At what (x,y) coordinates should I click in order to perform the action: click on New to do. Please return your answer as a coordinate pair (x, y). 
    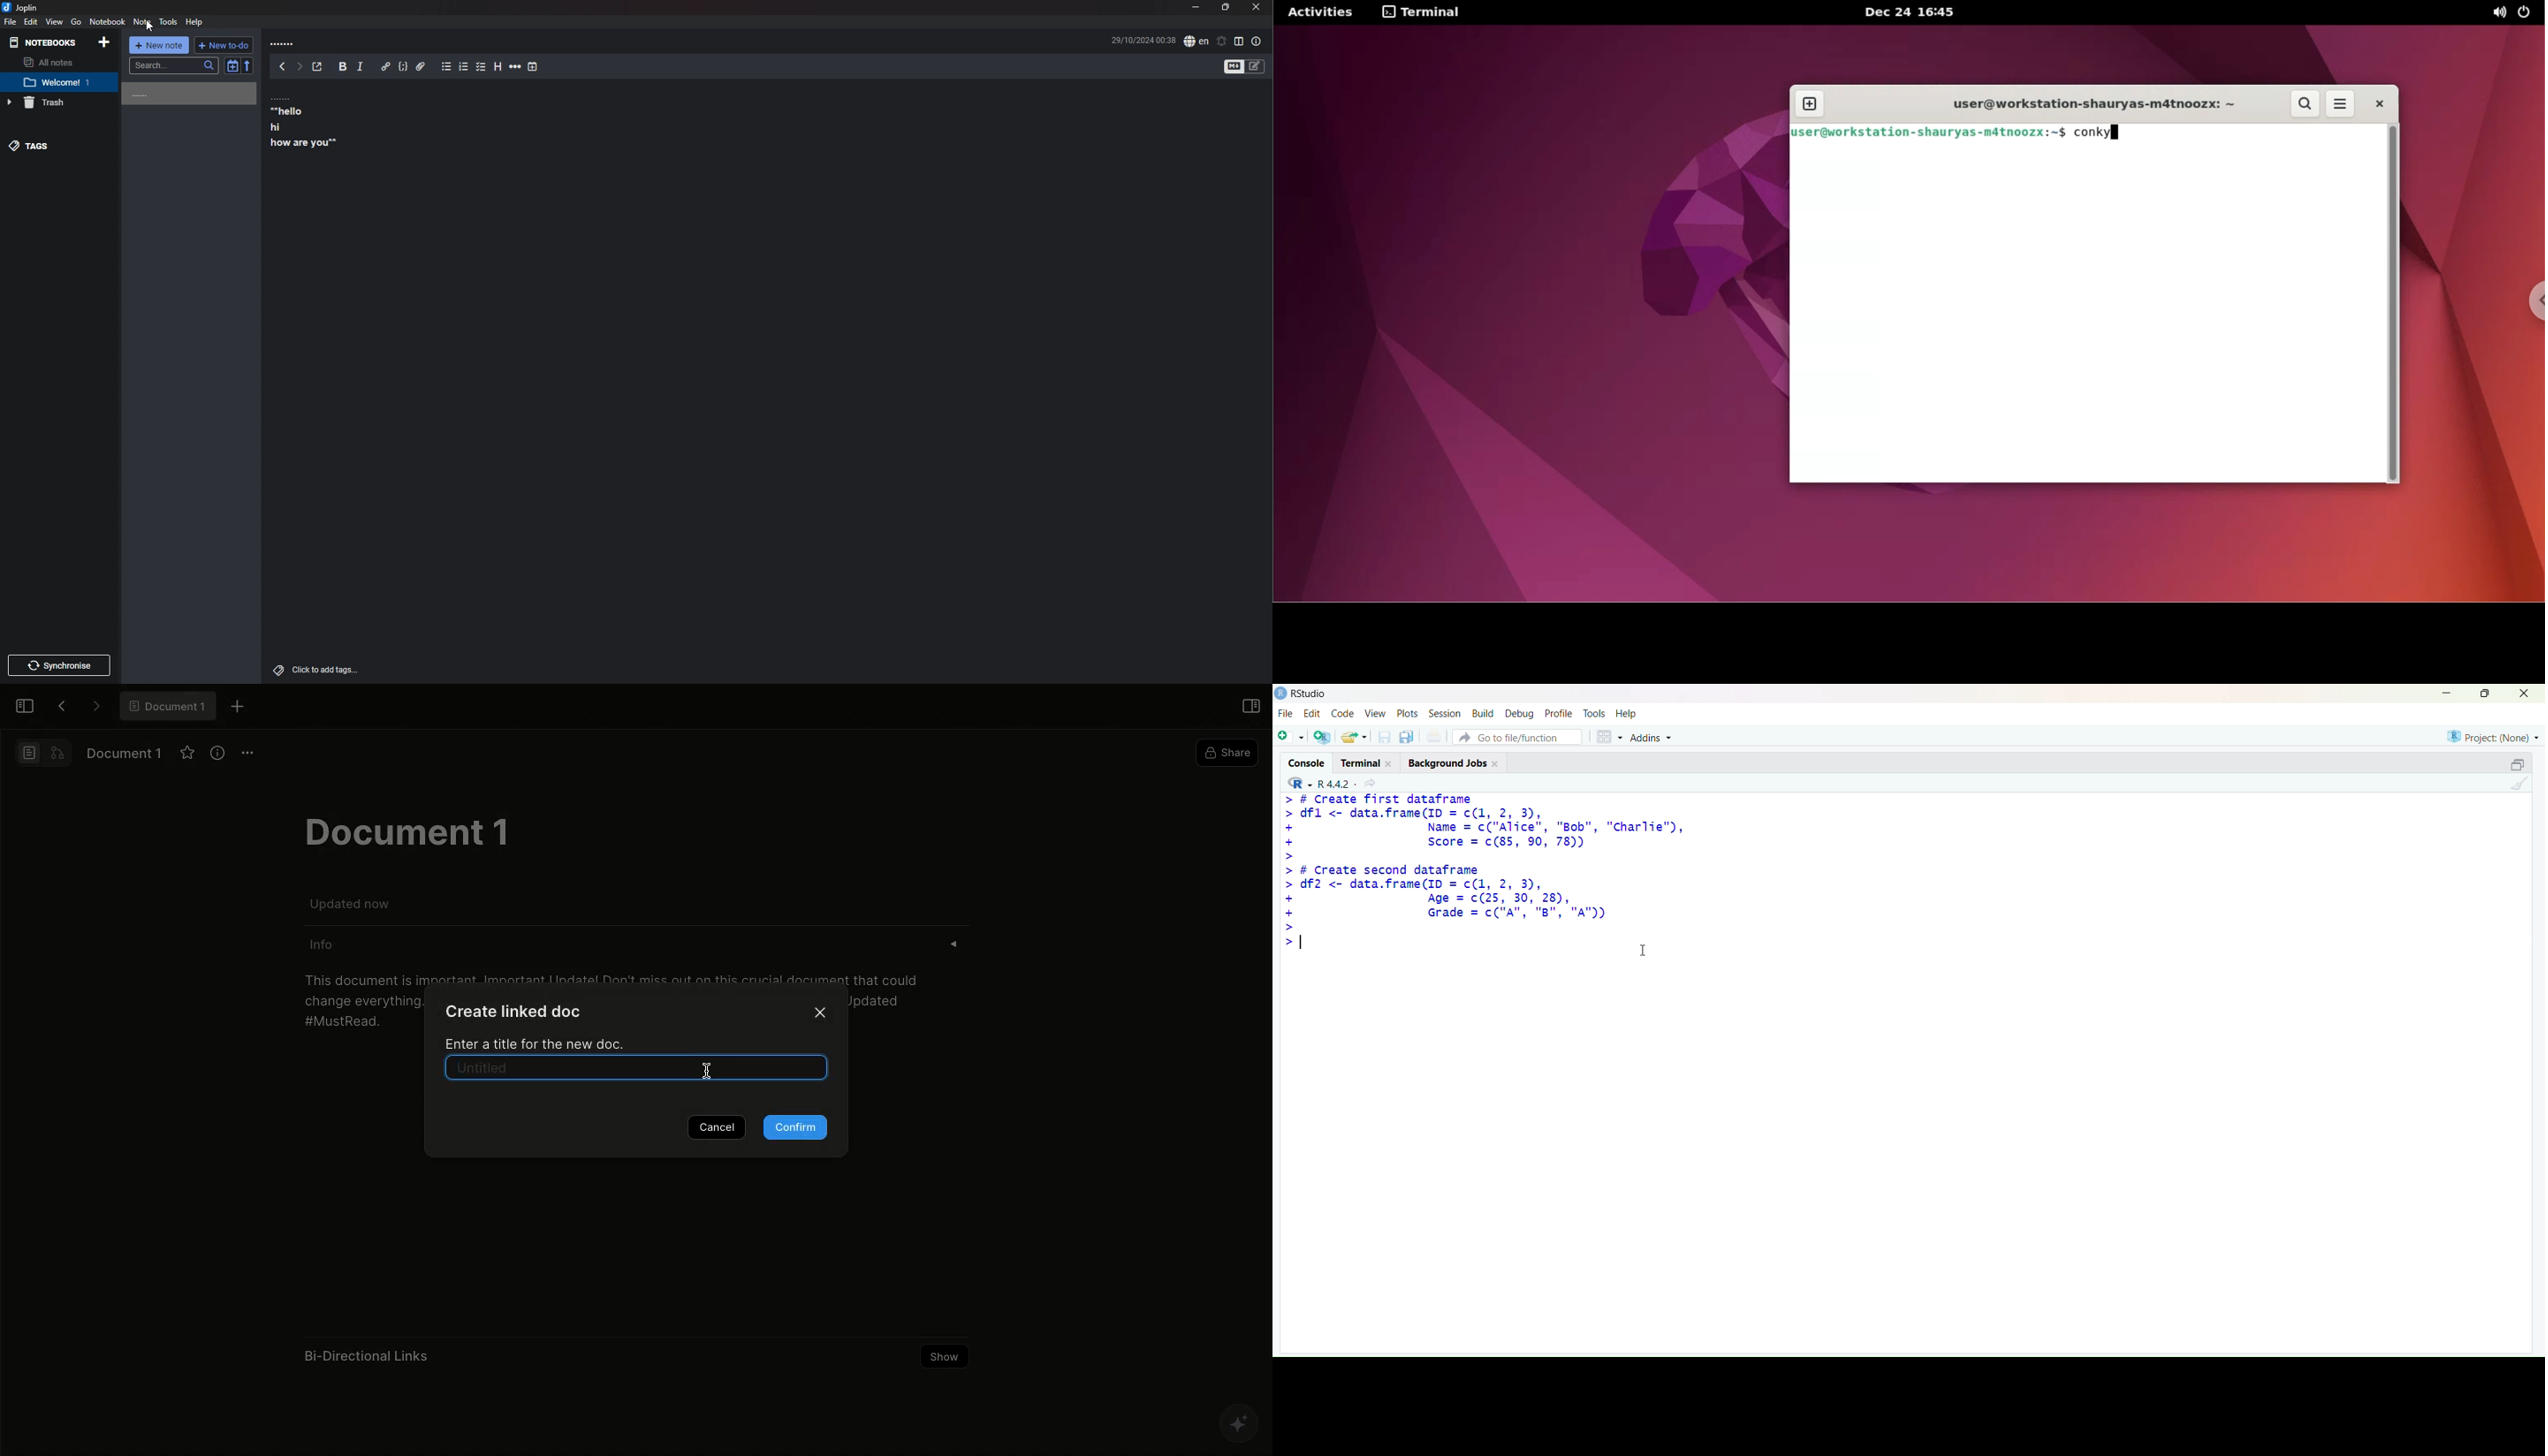
    Looking at the image, I should click on (223, 45).